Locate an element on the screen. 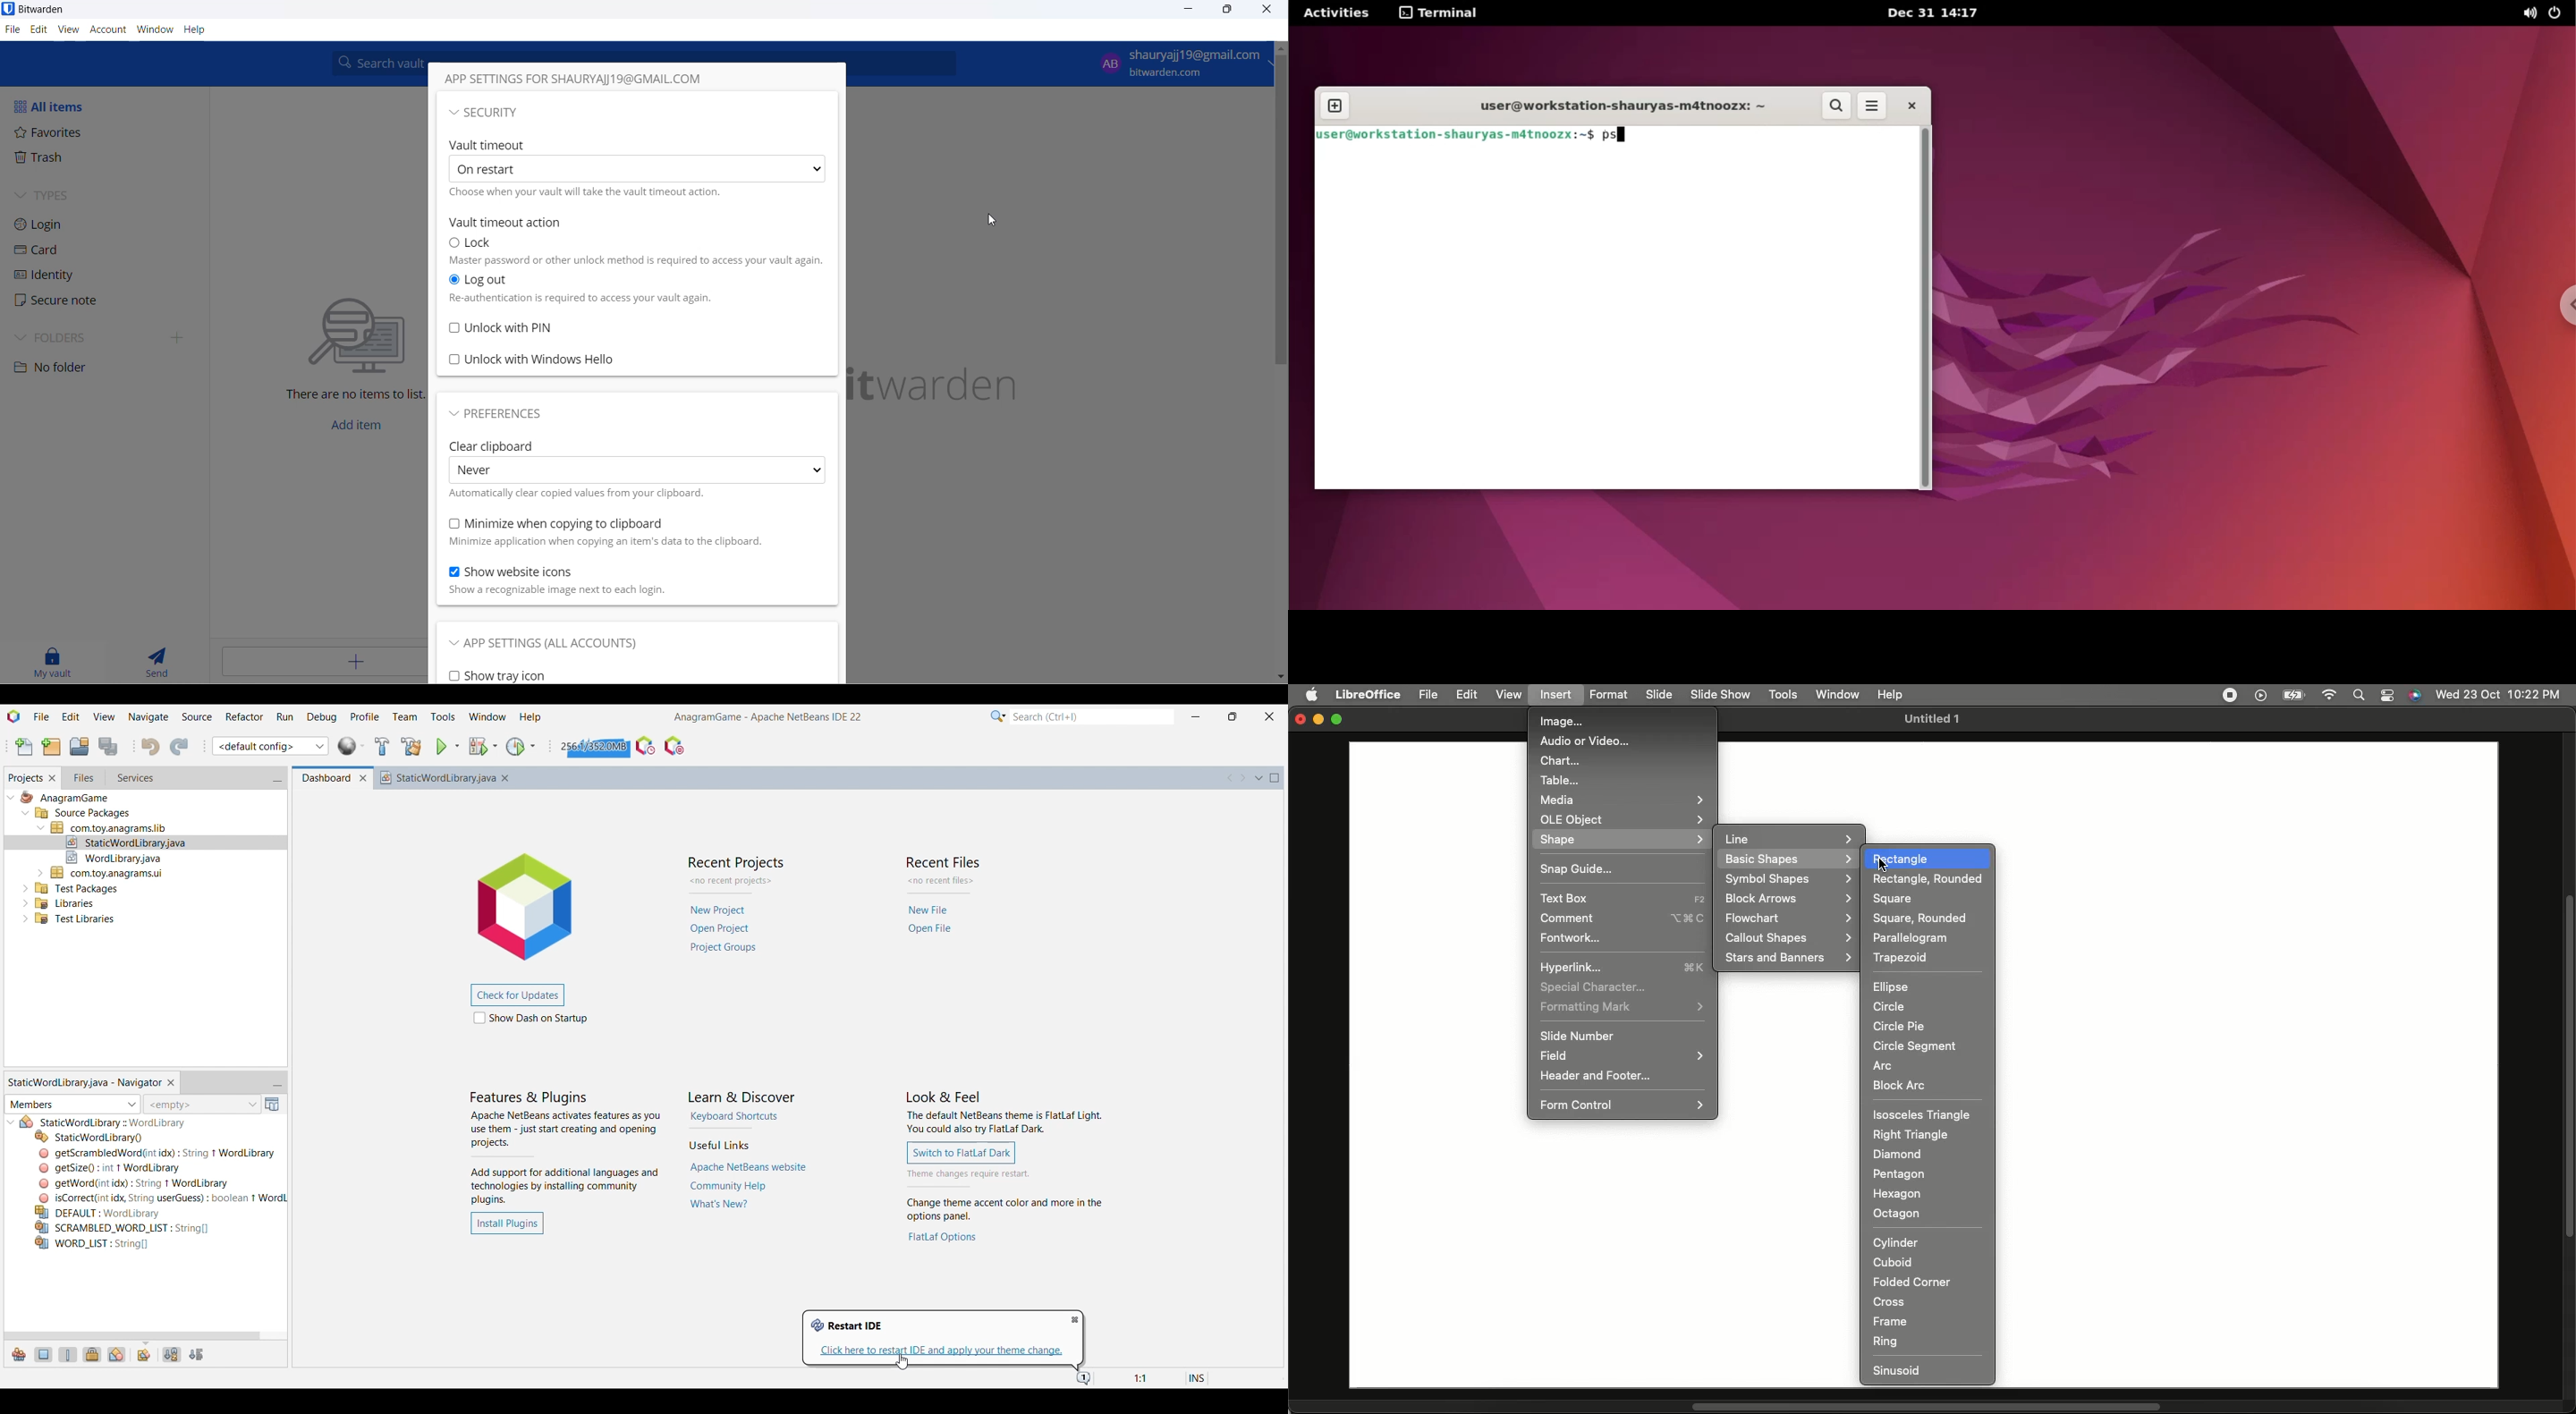 The height and width of the screenshot is (1428, 2576). Chart is located at coordinates (1559, 761).